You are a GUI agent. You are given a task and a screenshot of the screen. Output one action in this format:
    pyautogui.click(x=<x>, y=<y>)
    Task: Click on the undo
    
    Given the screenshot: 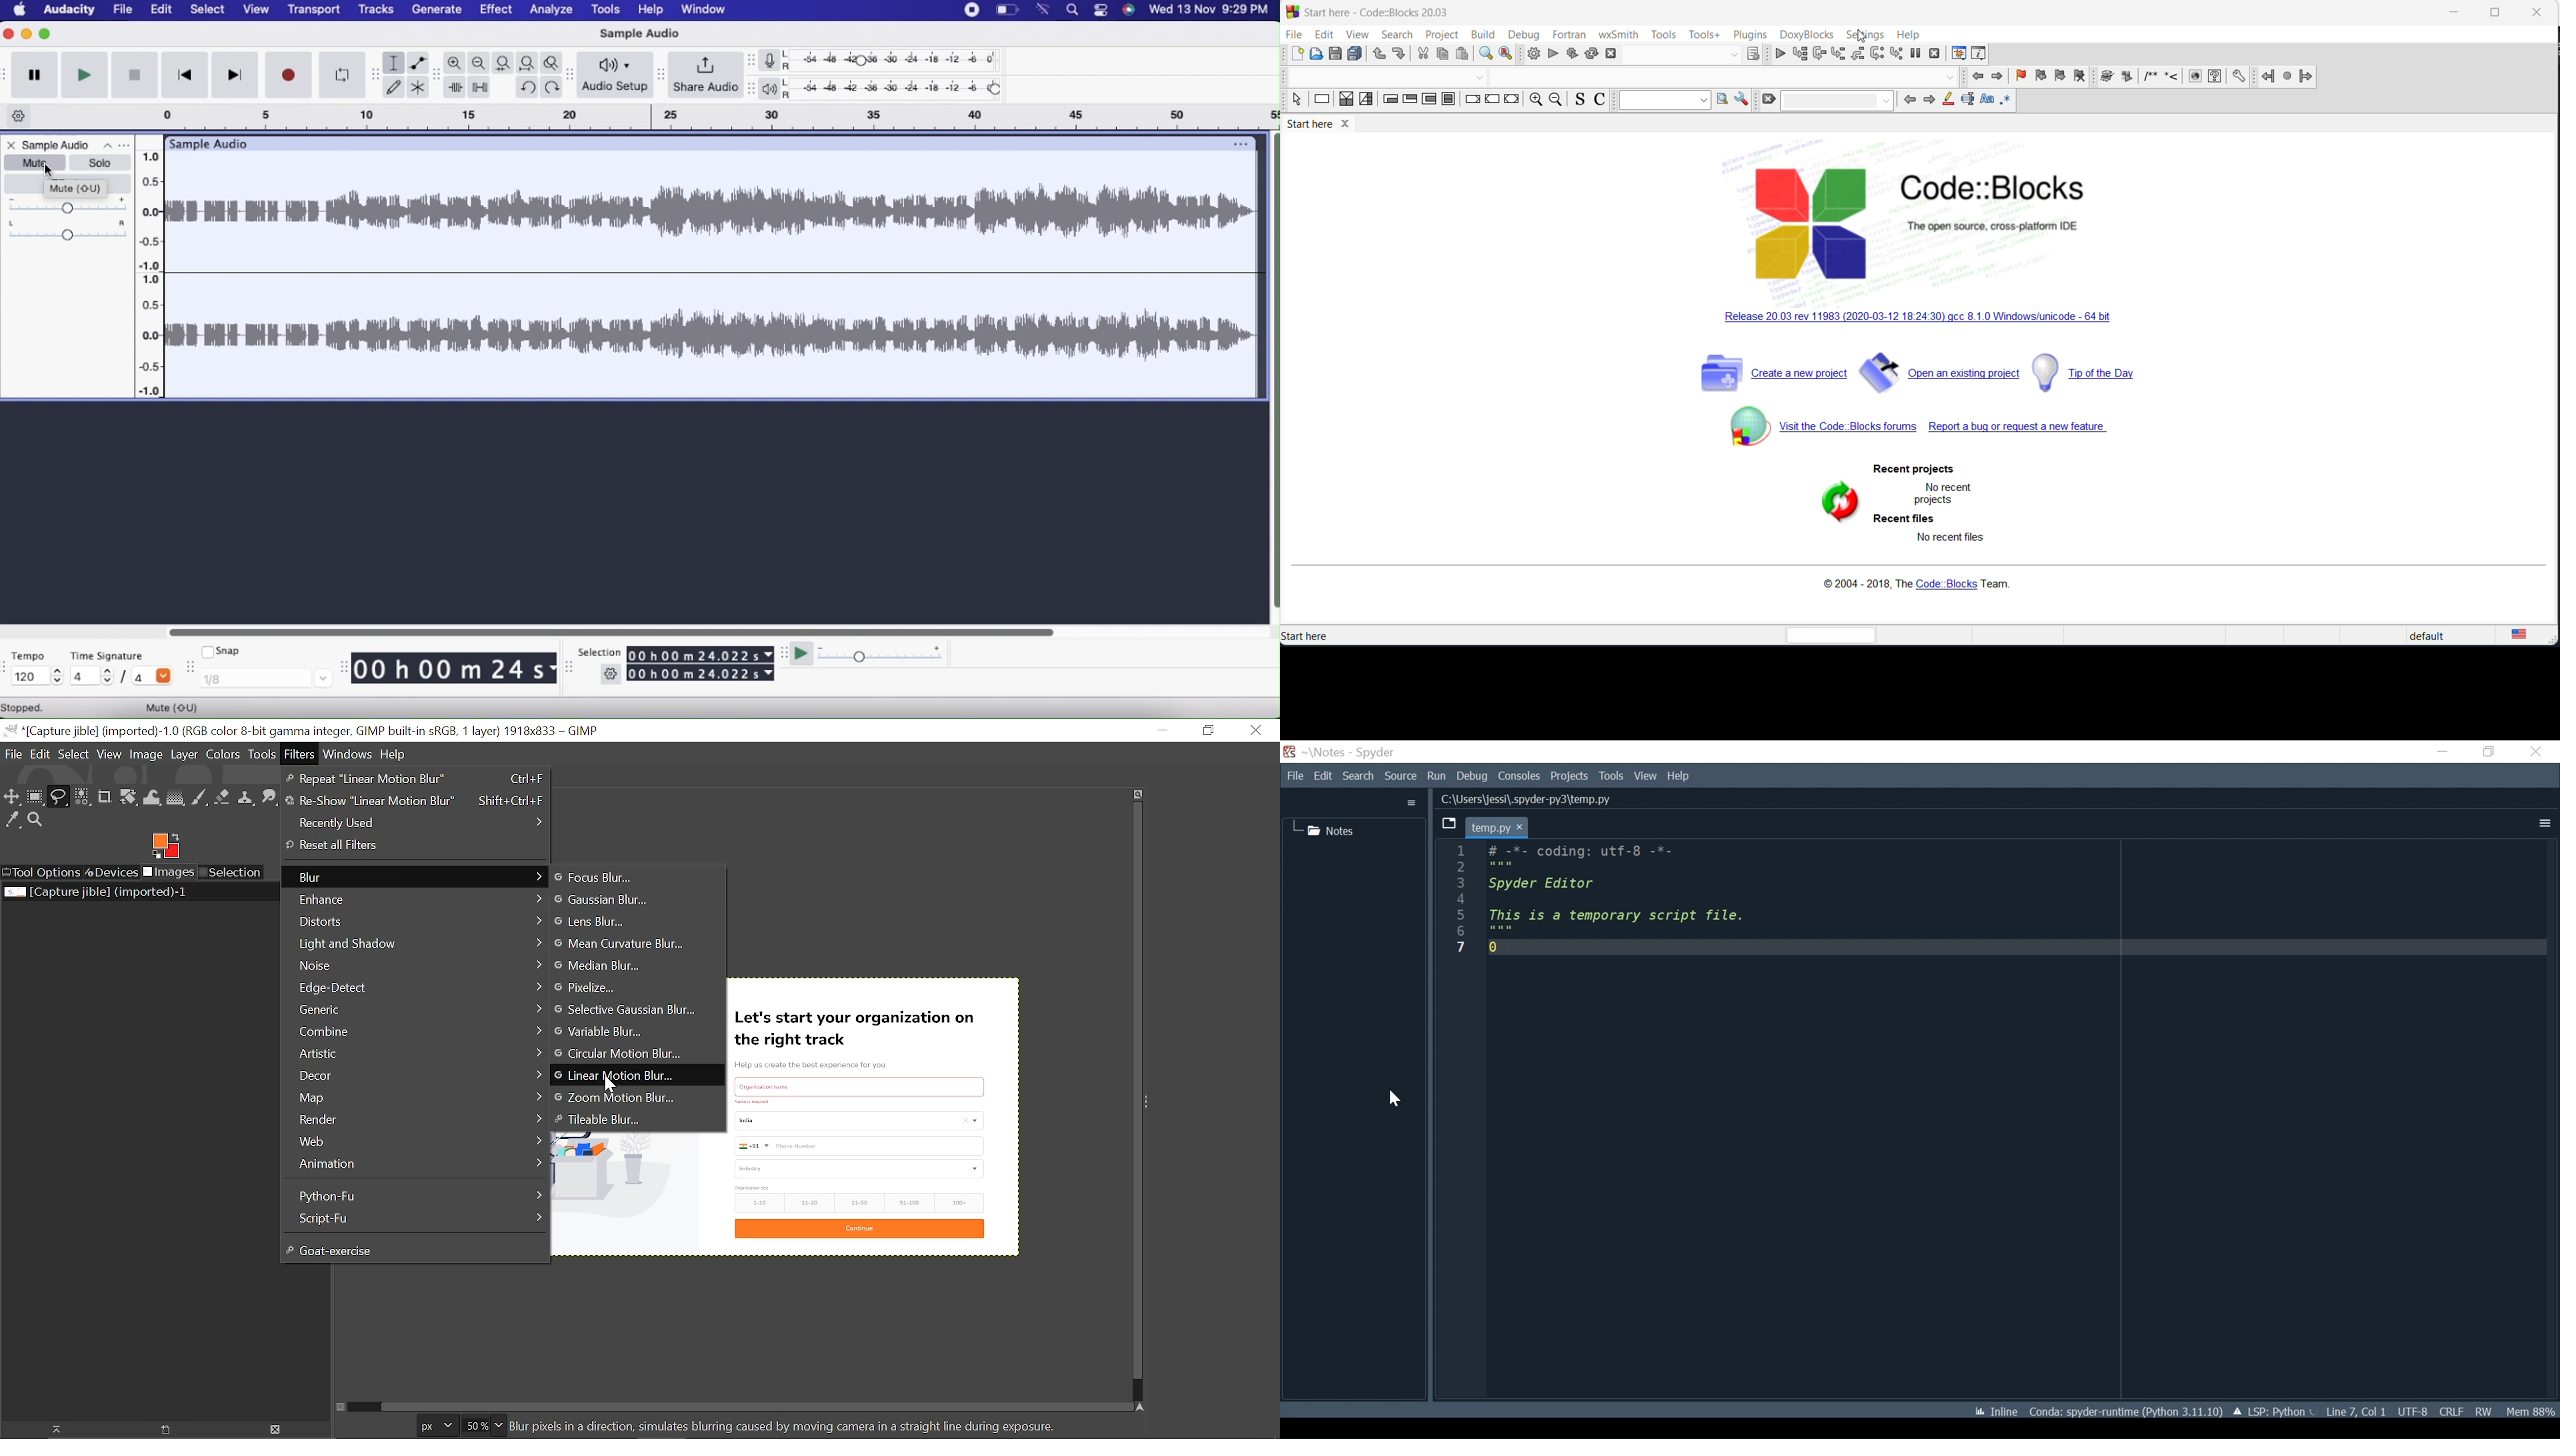 What is the action you would take?
    pyautogui.click(x=1378, y=55)
    